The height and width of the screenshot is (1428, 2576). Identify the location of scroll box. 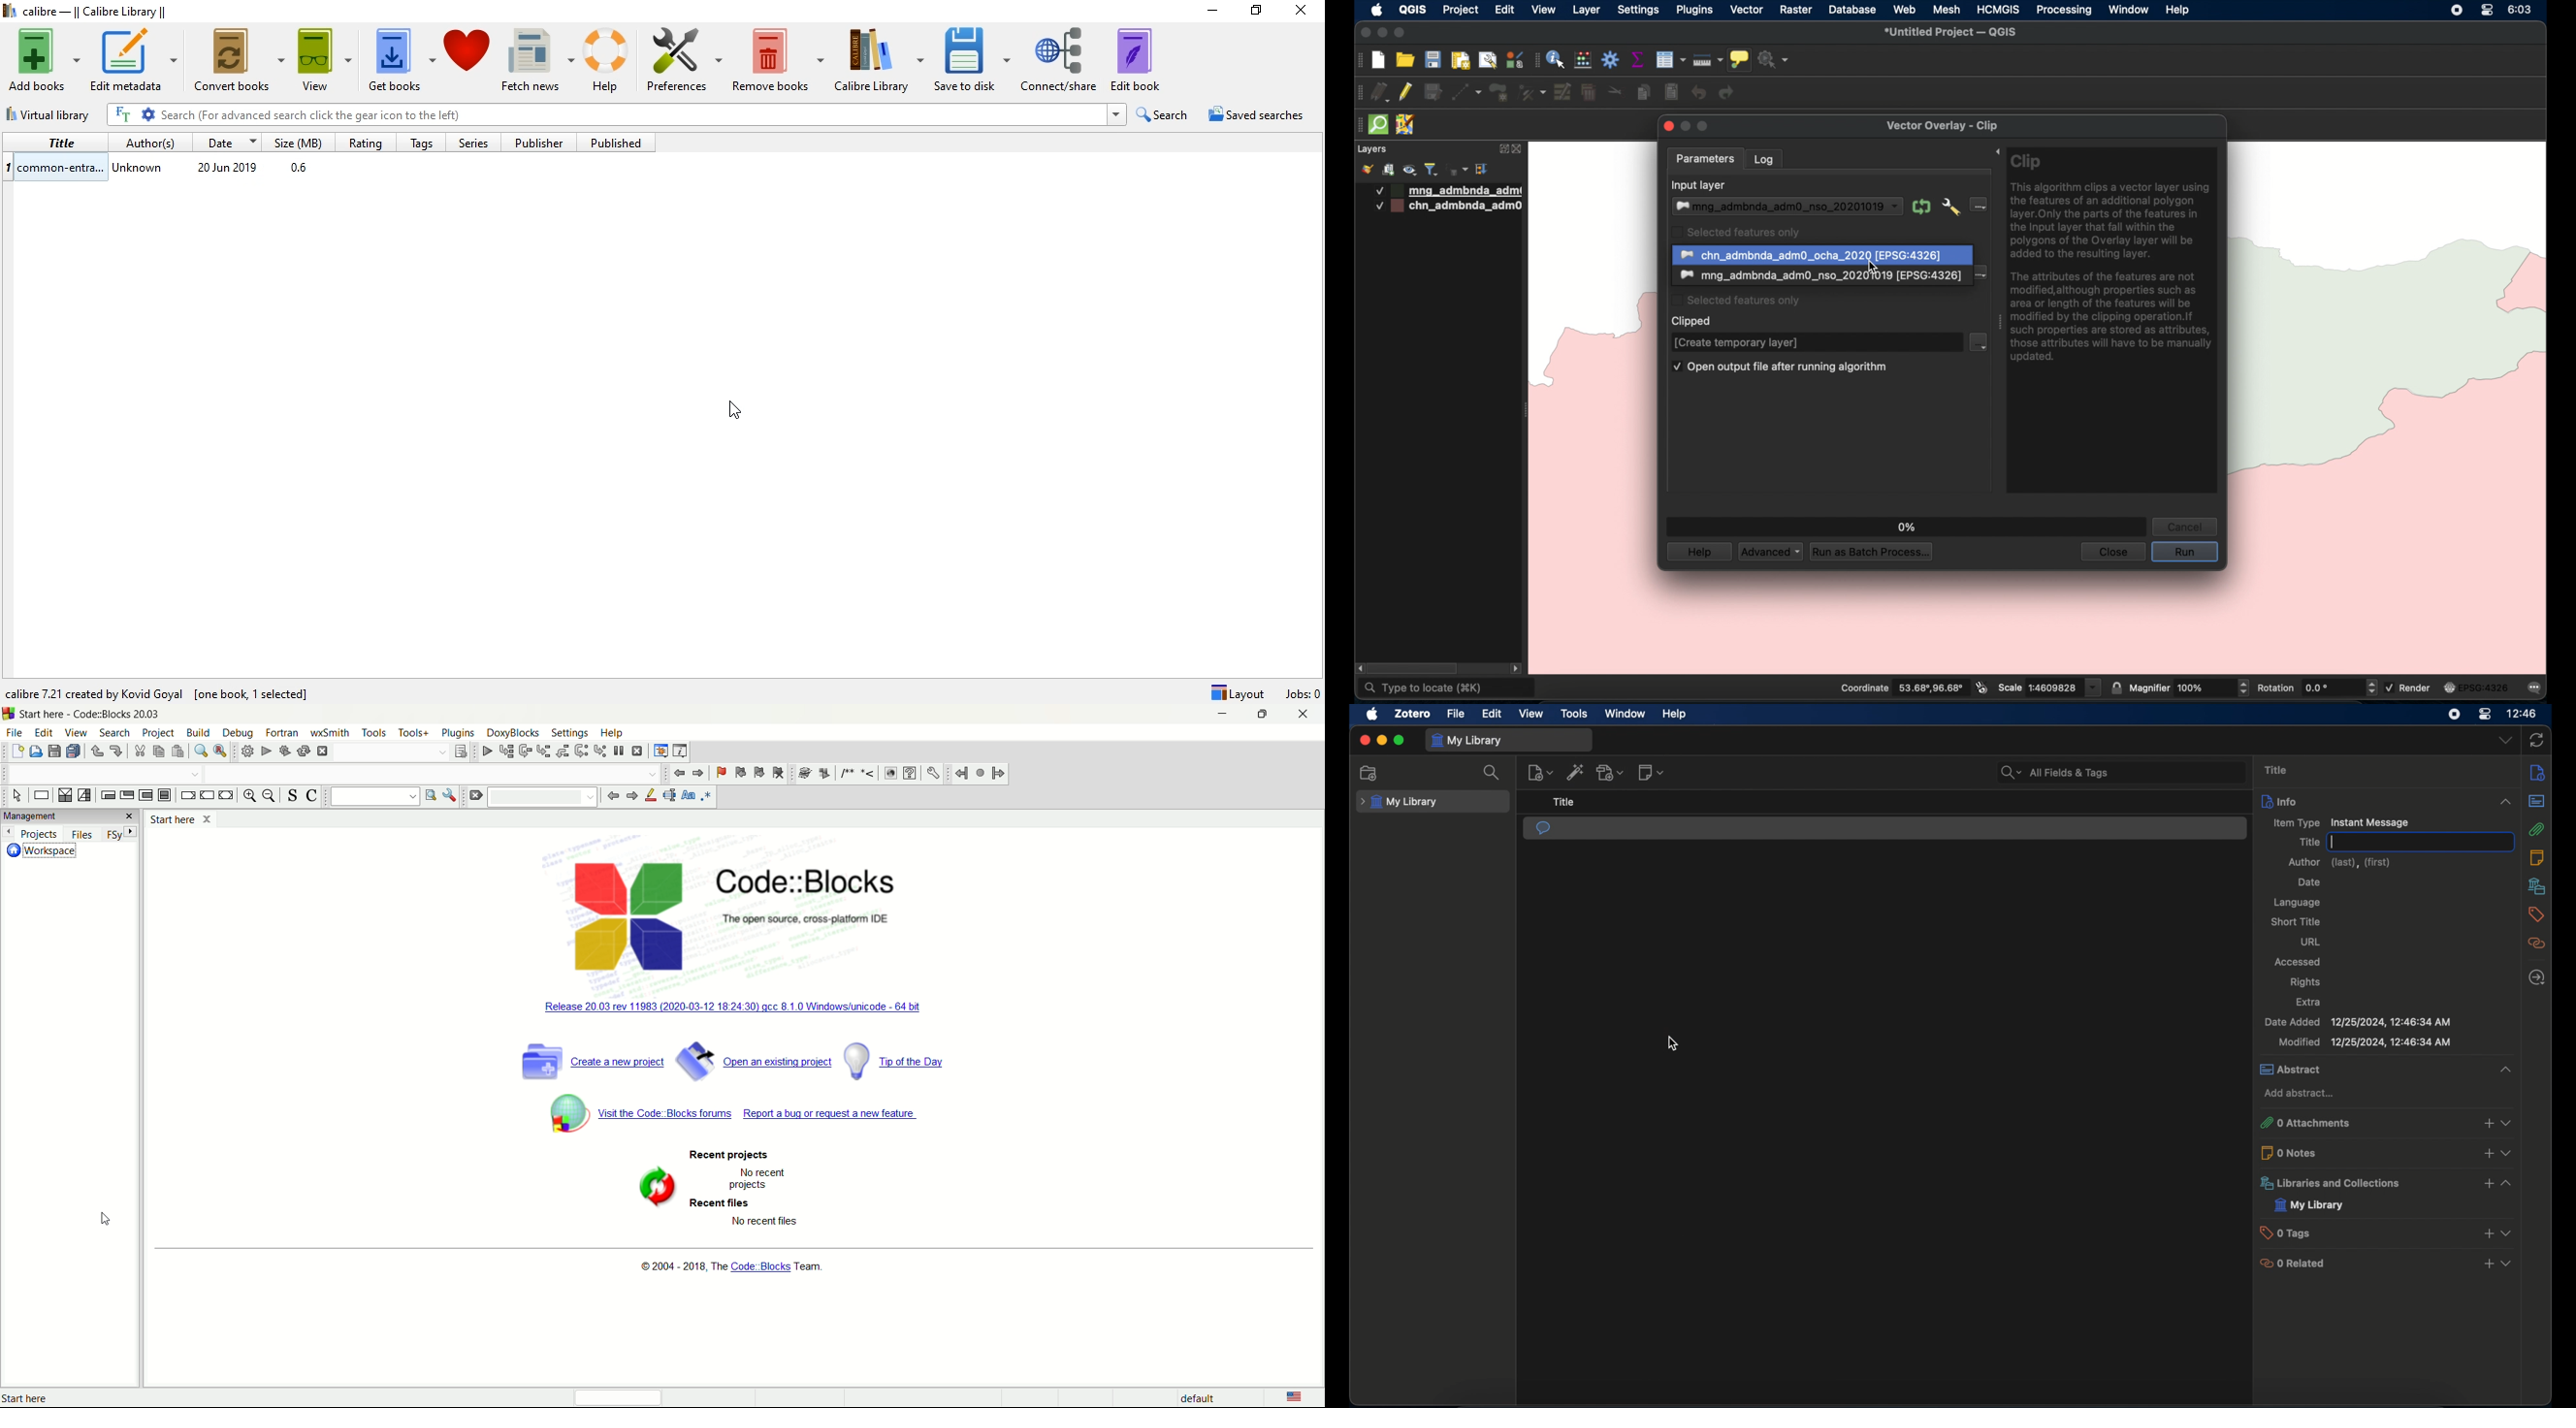
(1415, 669).